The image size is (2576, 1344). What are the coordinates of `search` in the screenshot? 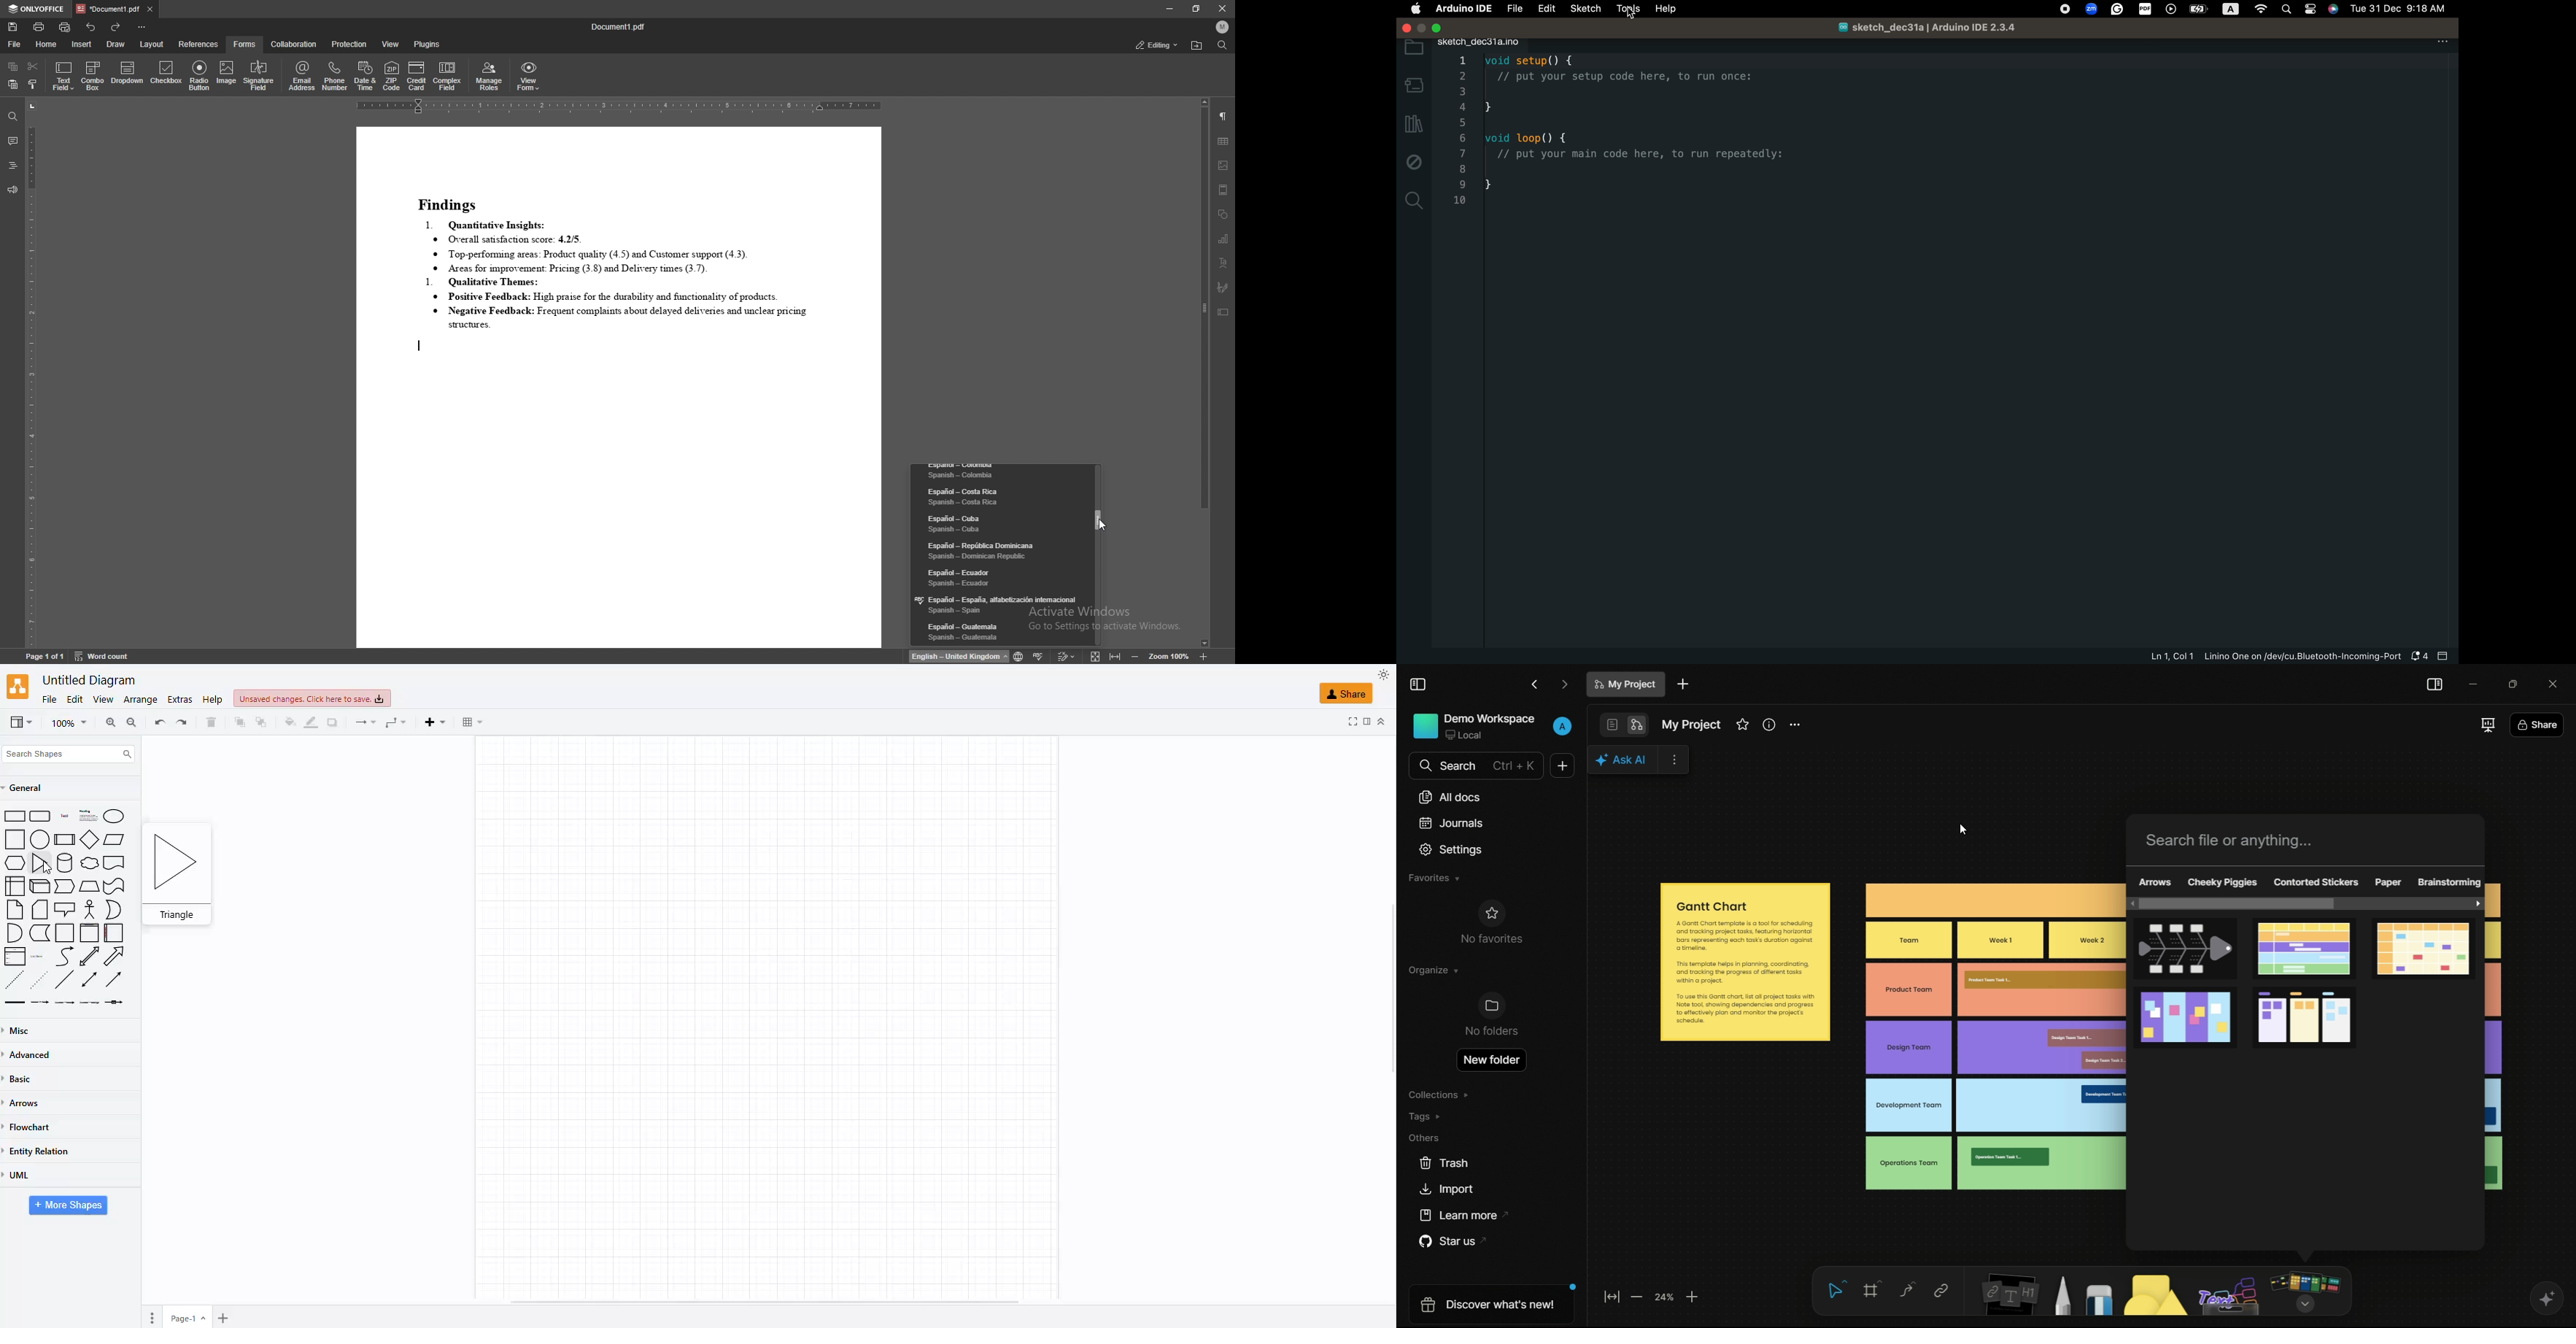 It's located at (71, 751).